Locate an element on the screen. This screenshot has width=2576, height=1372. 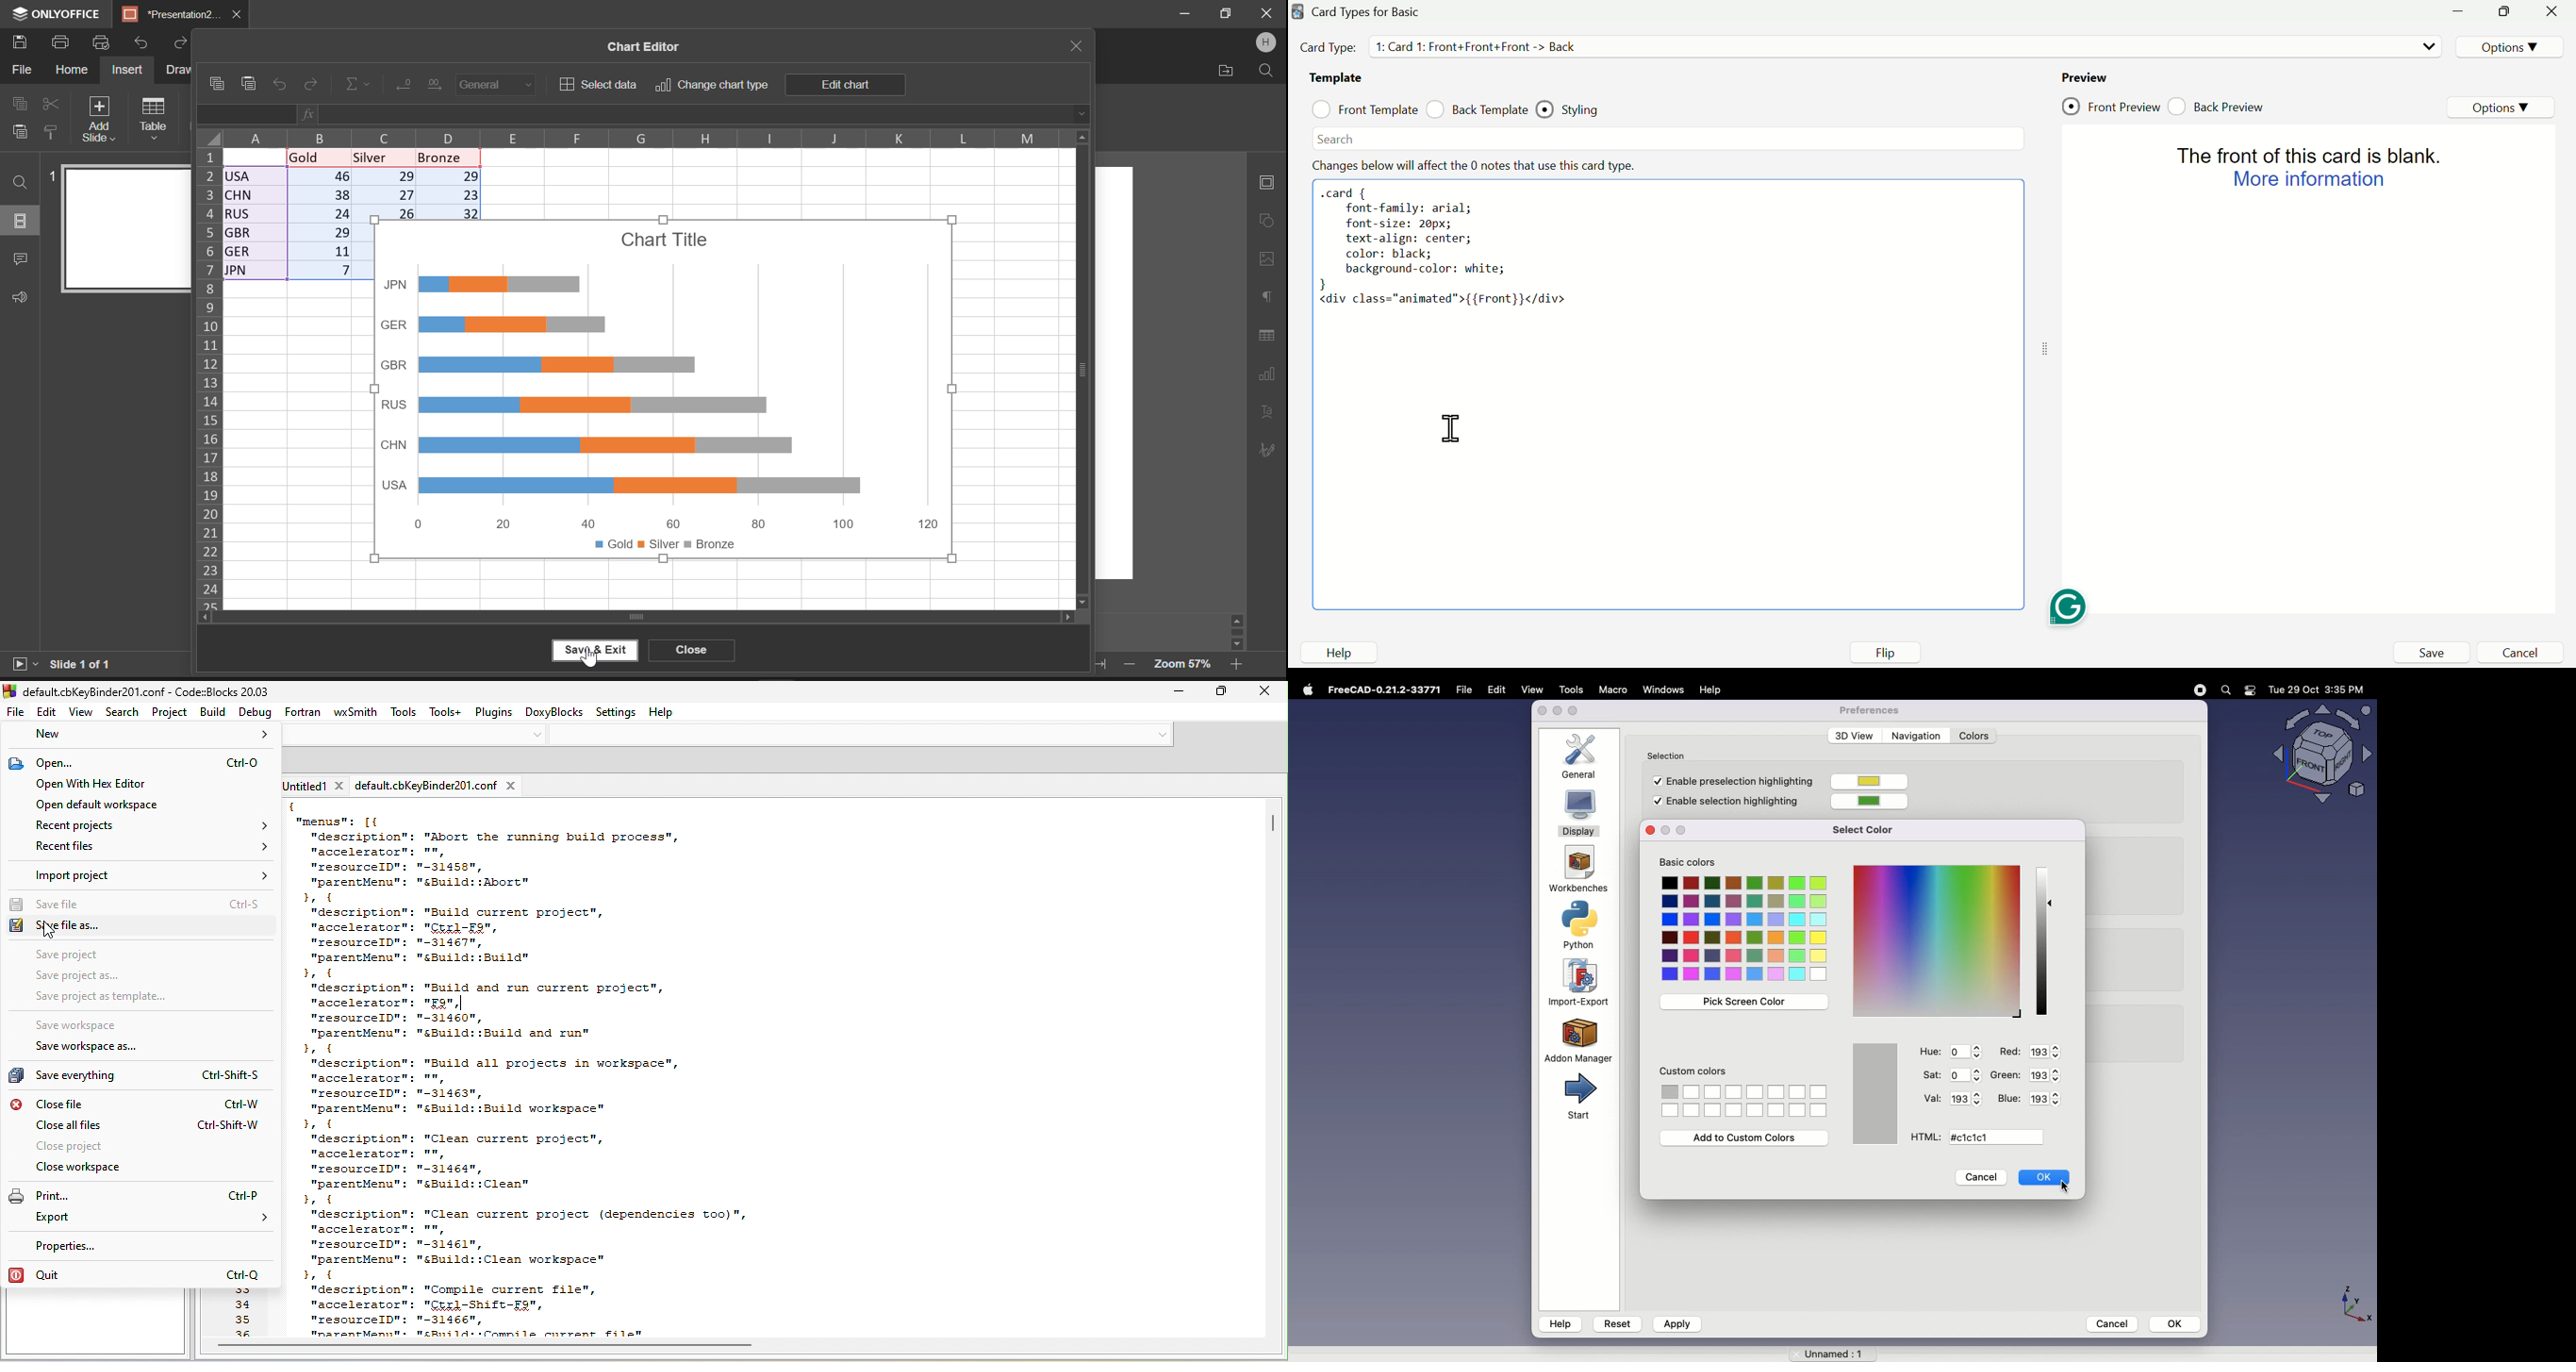
Text Art Settings is located at coordinates (1266, 414).